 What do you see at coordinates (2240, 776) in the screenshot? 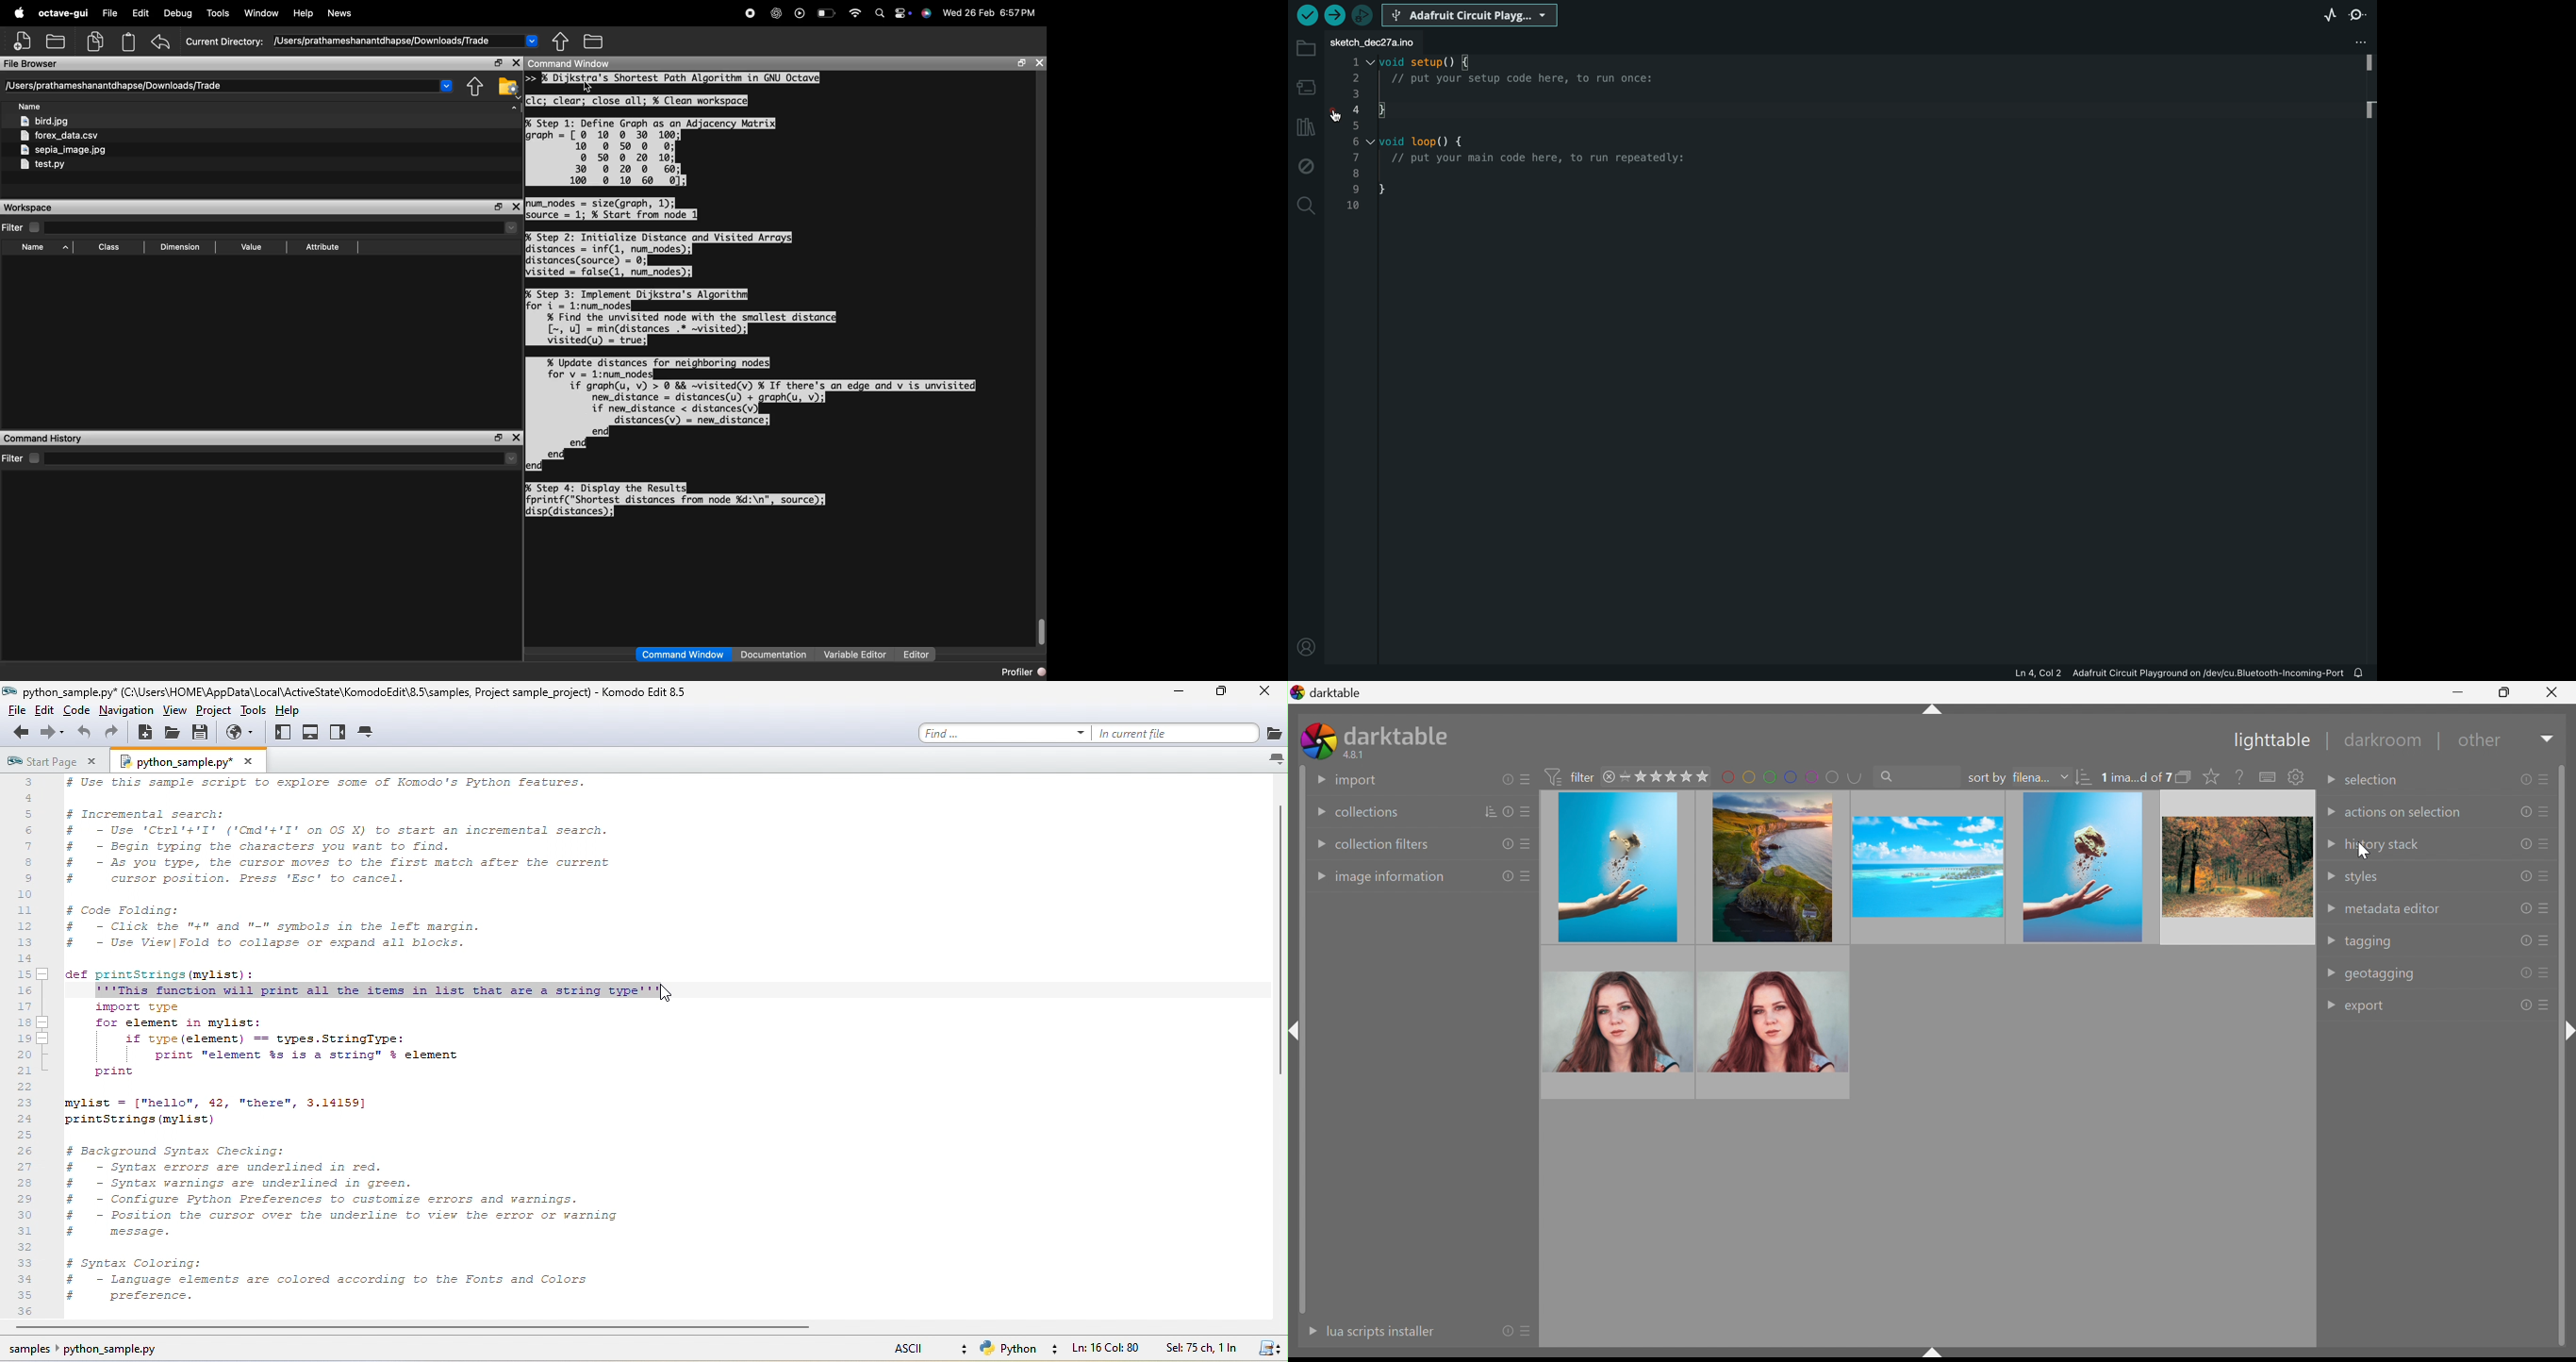
I see `enable this then click on a control element to see its online help` at bounding box center [2240, 776].